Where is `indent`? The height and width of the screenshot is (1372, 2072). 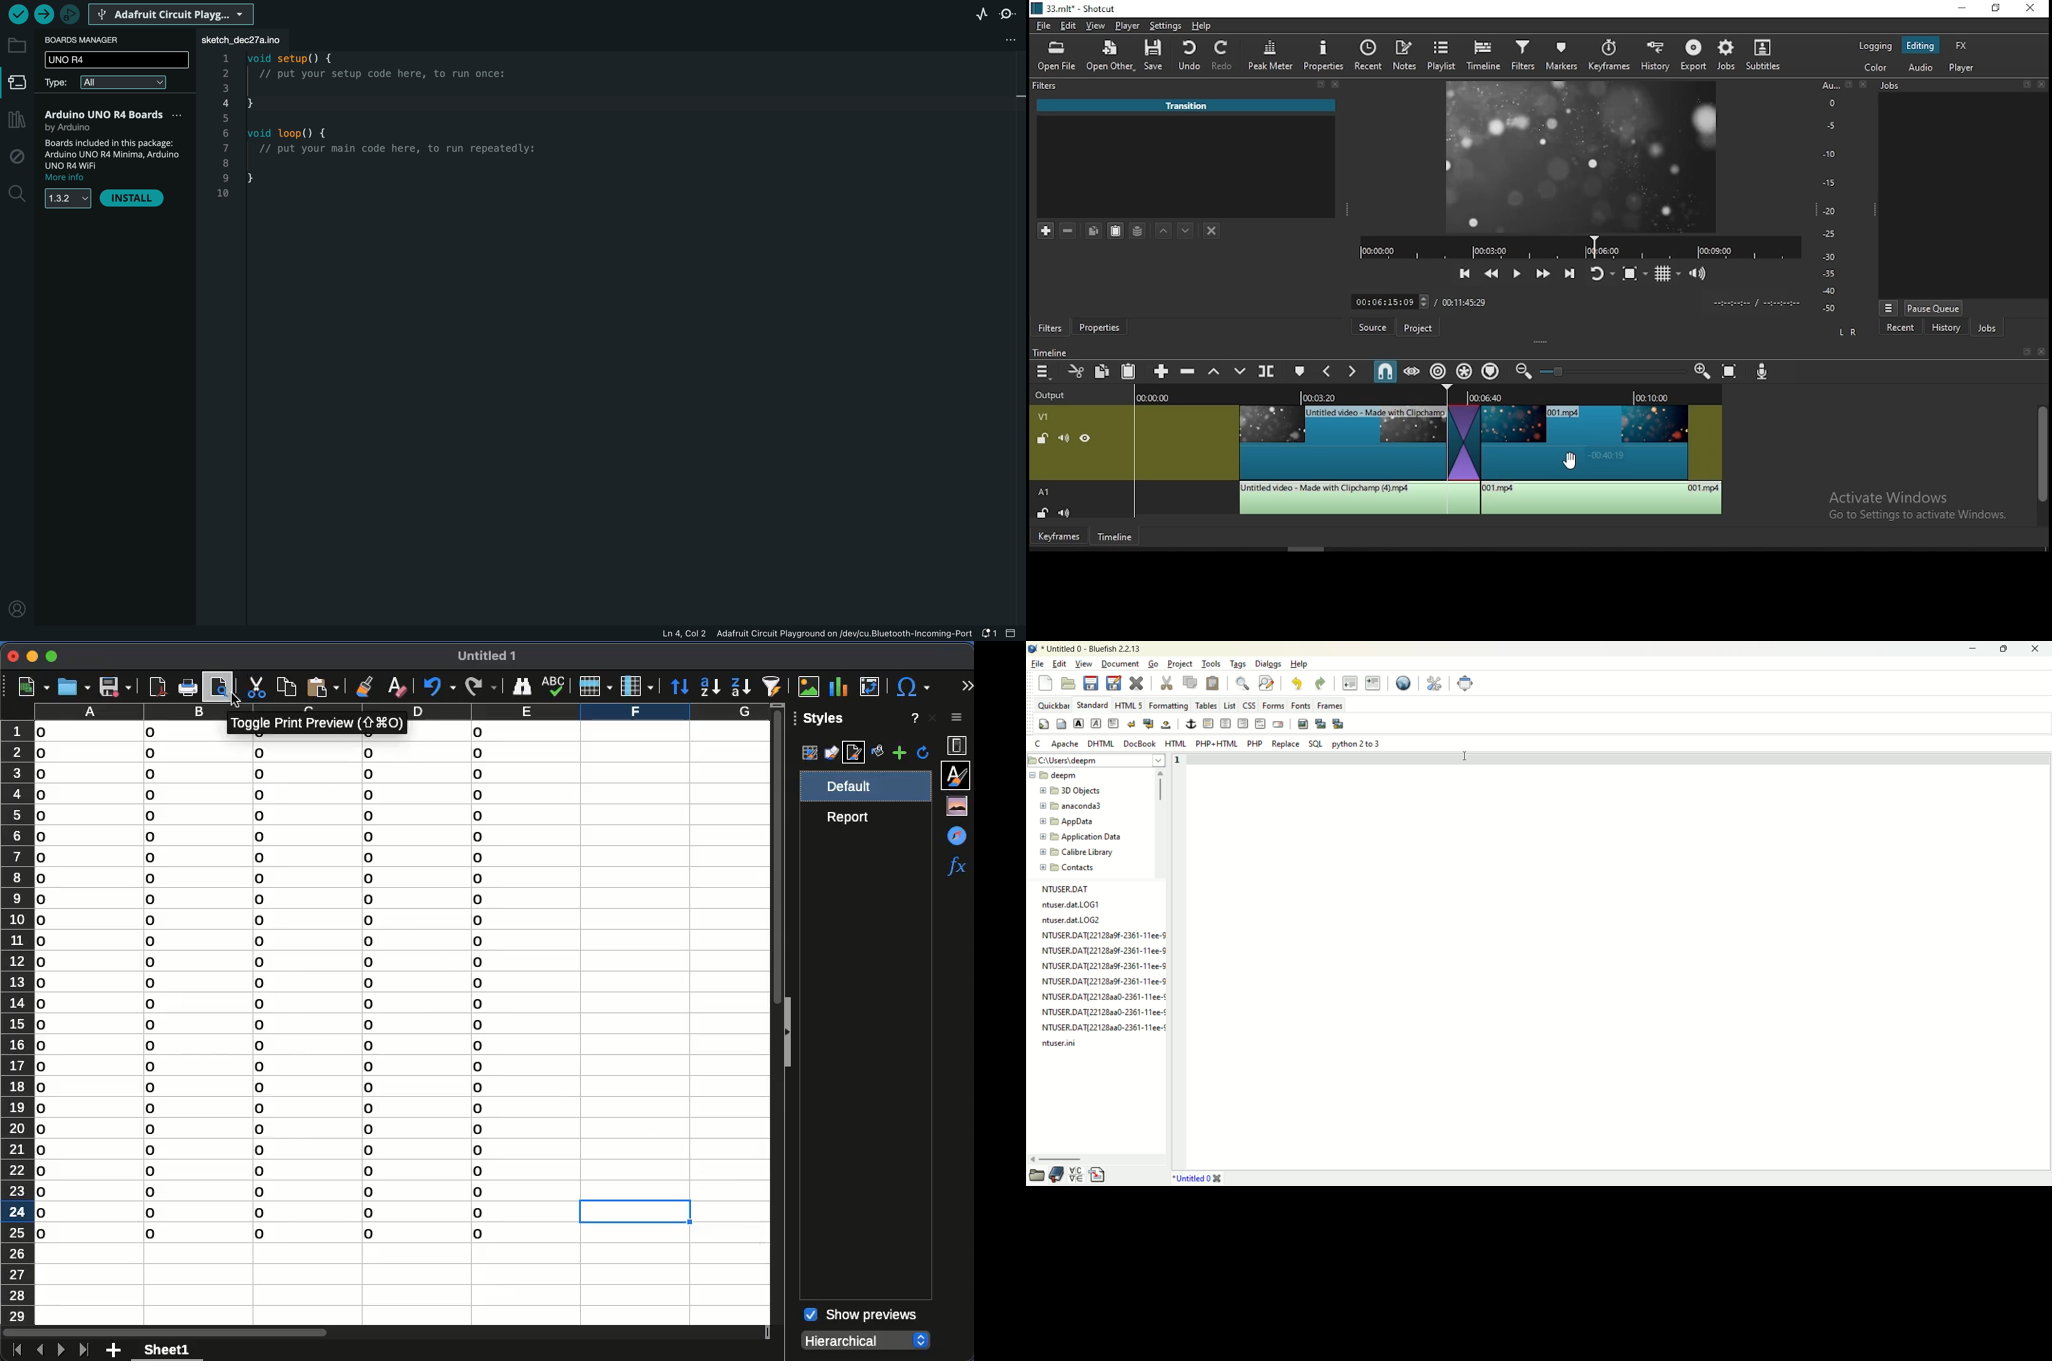 indent is located at coordinates (1373, 683).